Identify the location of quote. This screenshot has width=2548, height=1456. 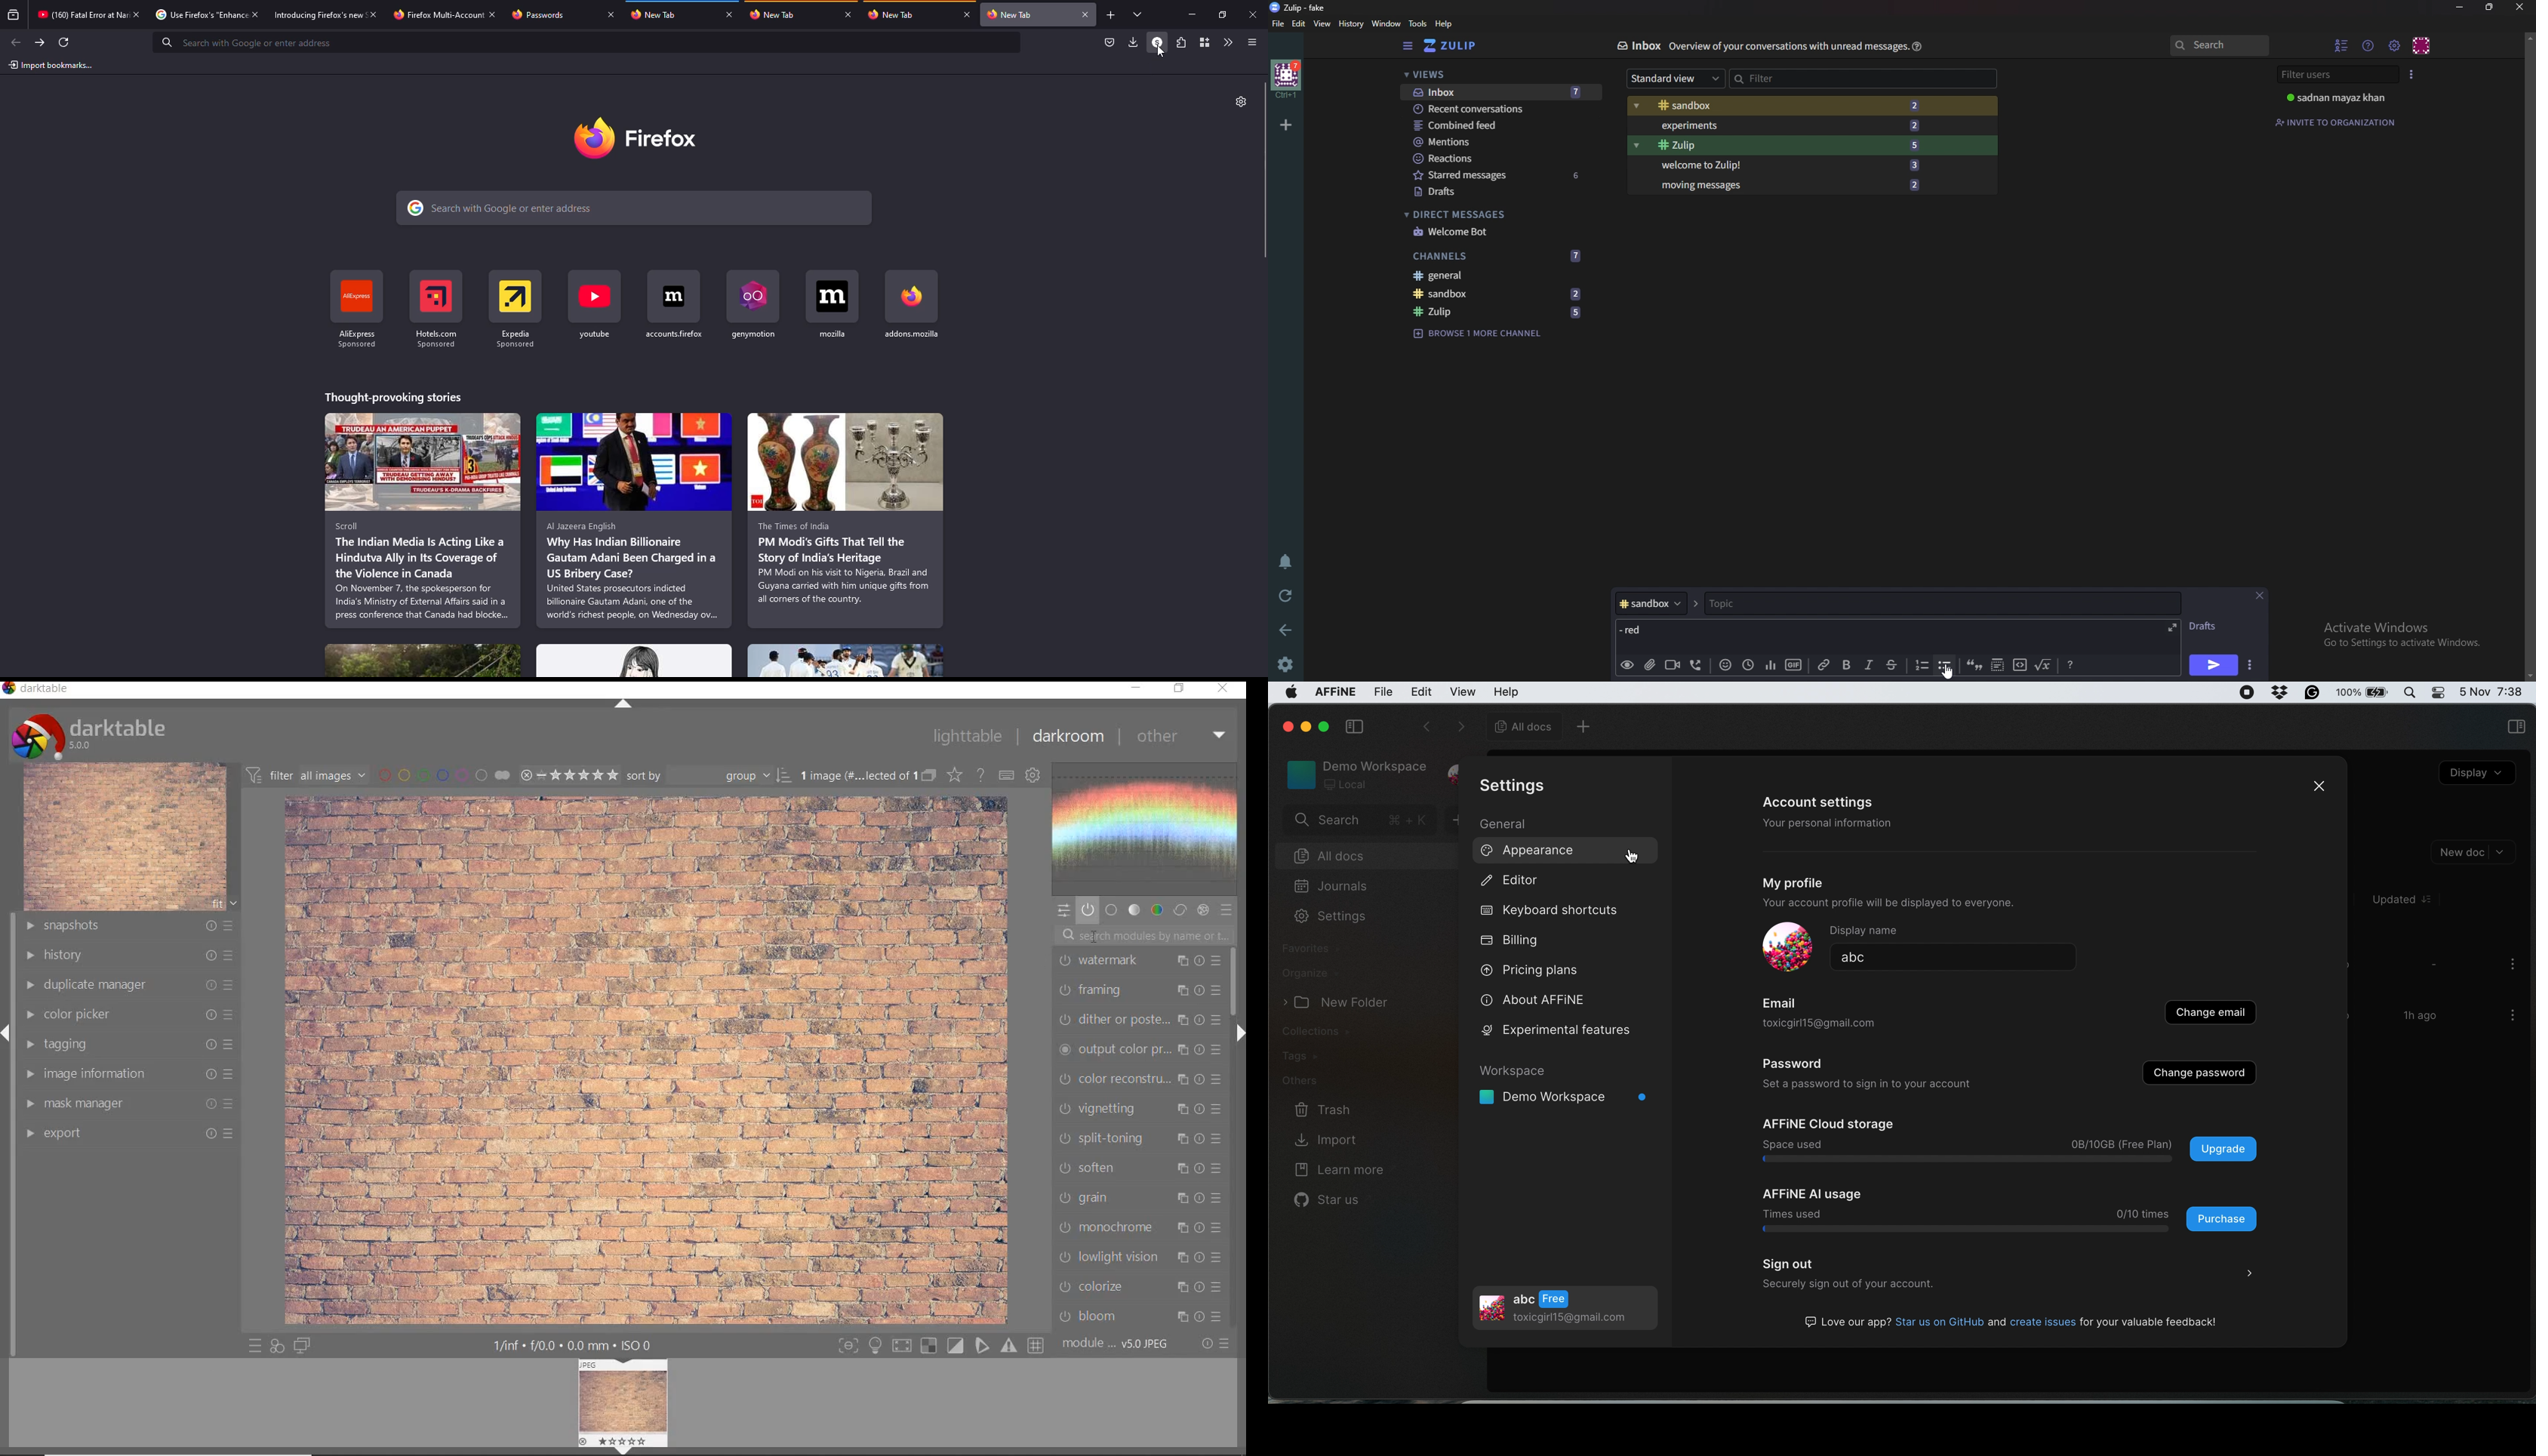
(1973, 664).